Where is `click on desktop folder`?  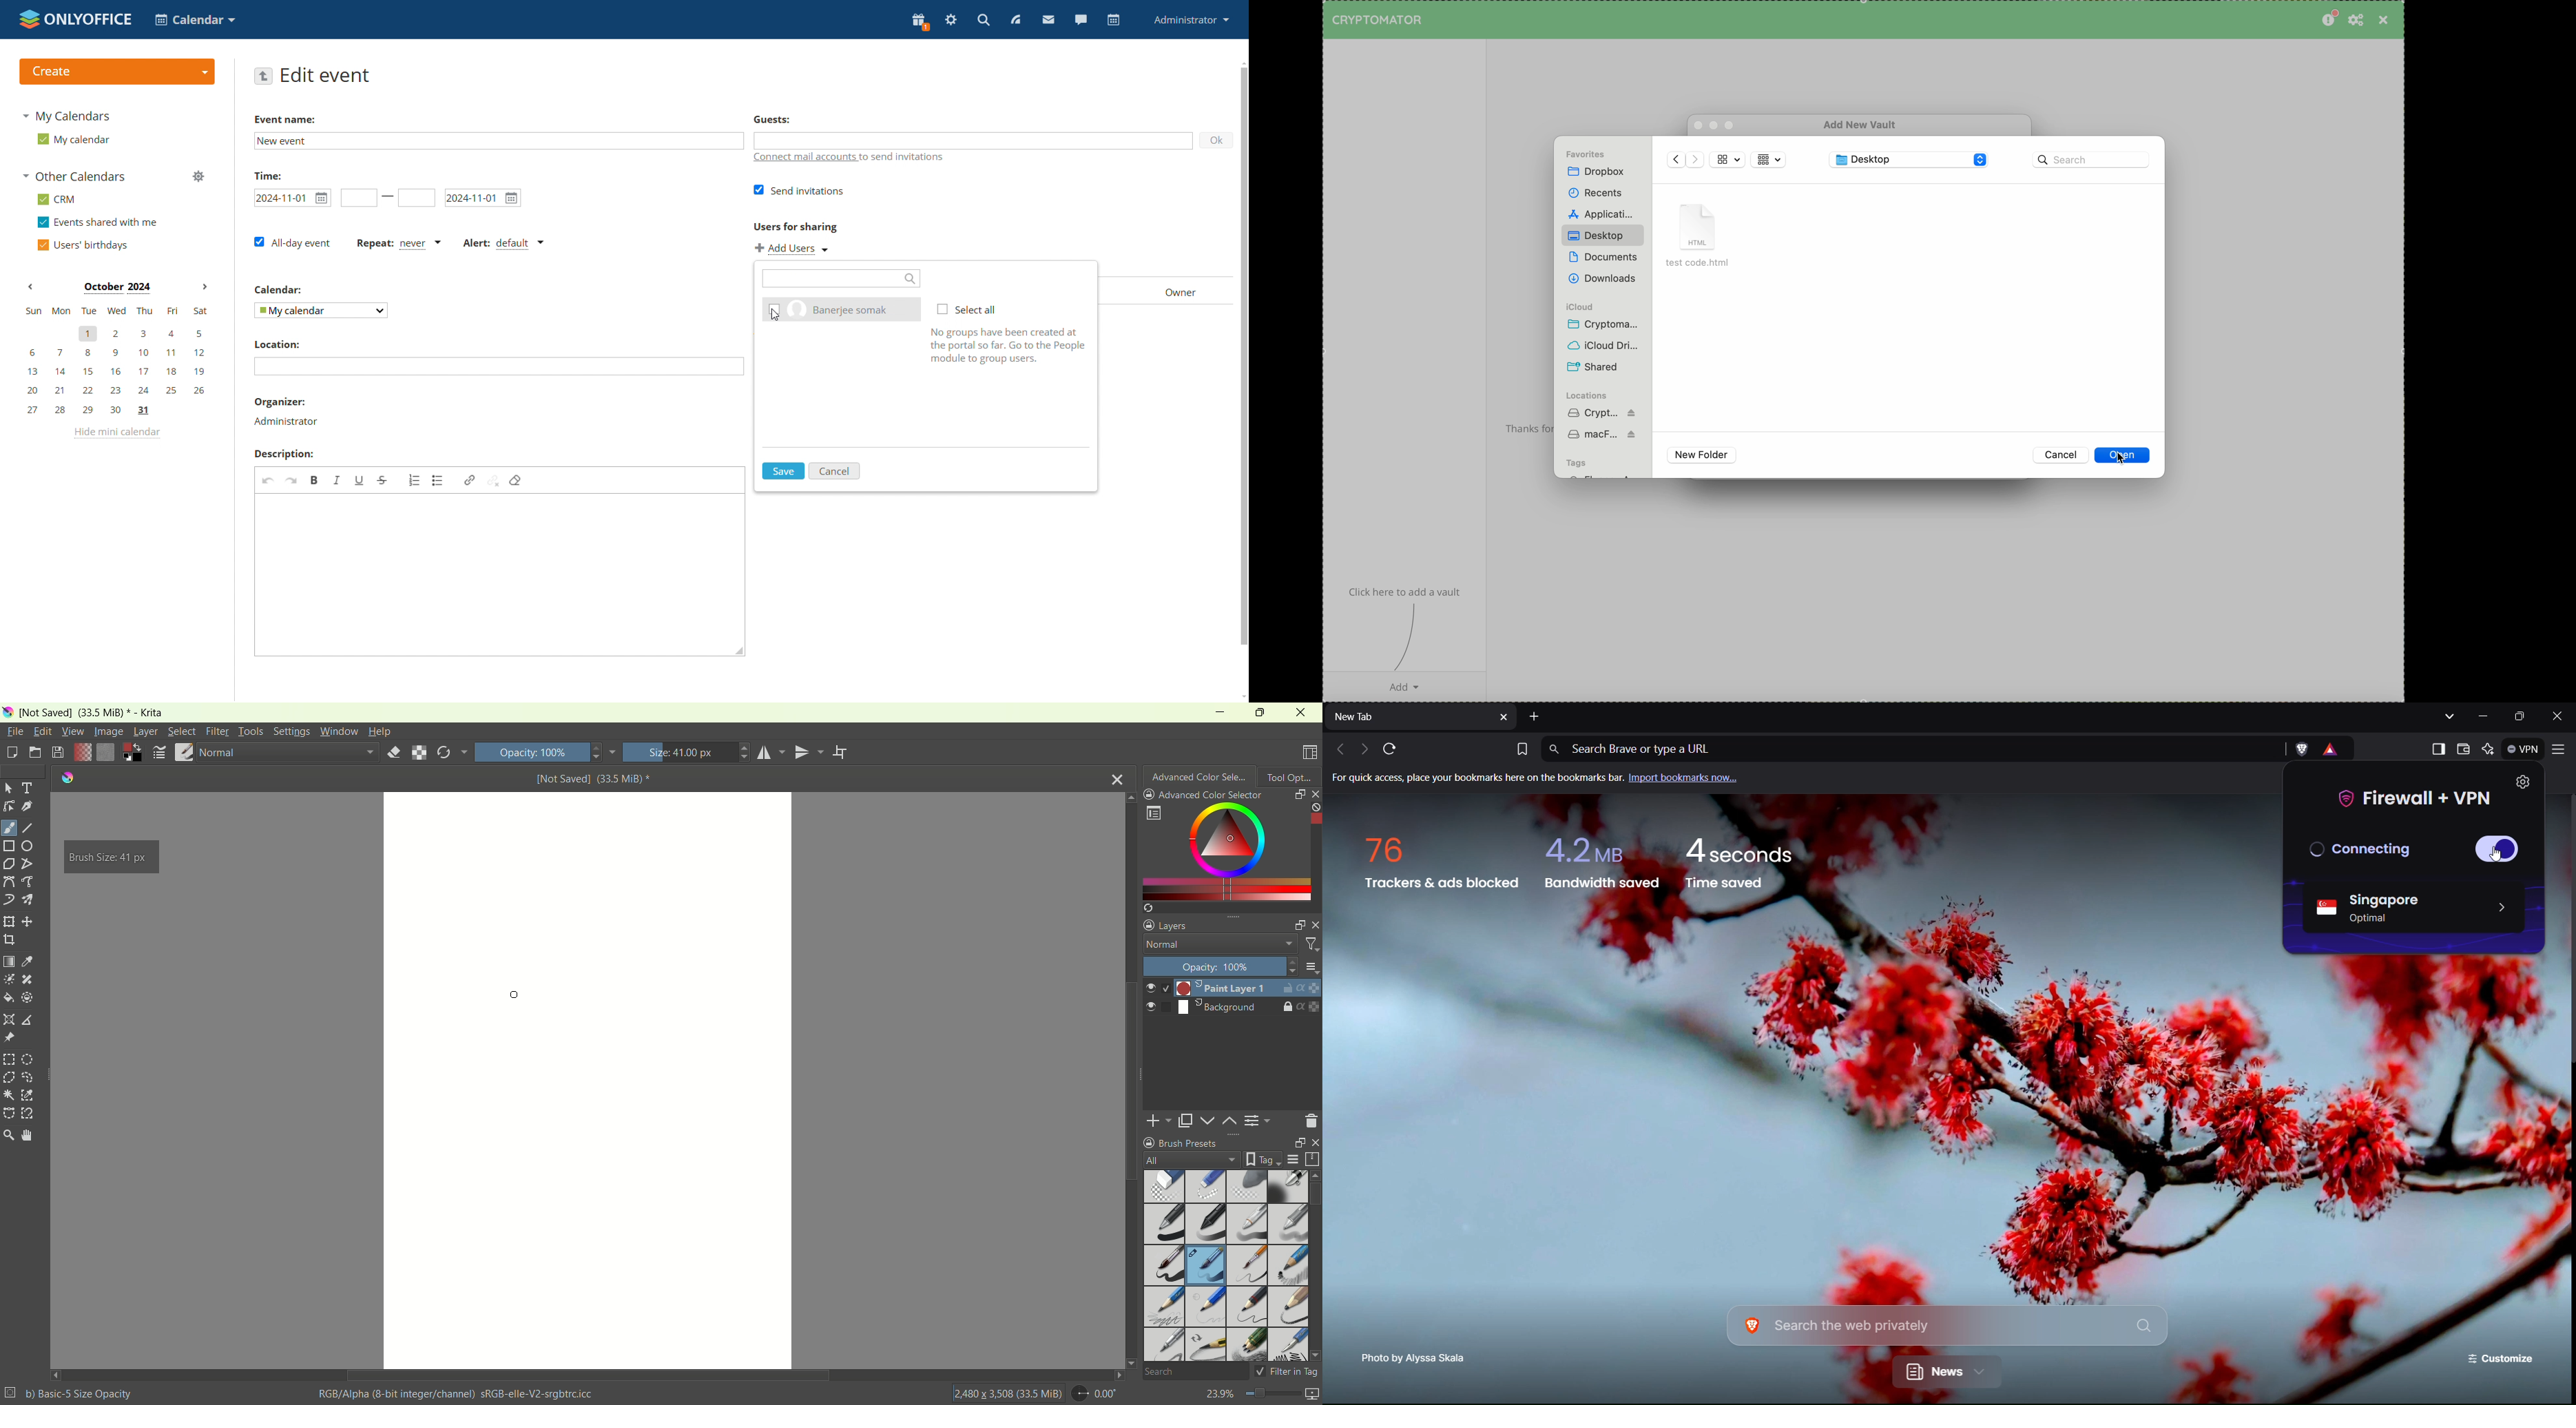
click on desktop folder is located at coordinates (1601, 235).